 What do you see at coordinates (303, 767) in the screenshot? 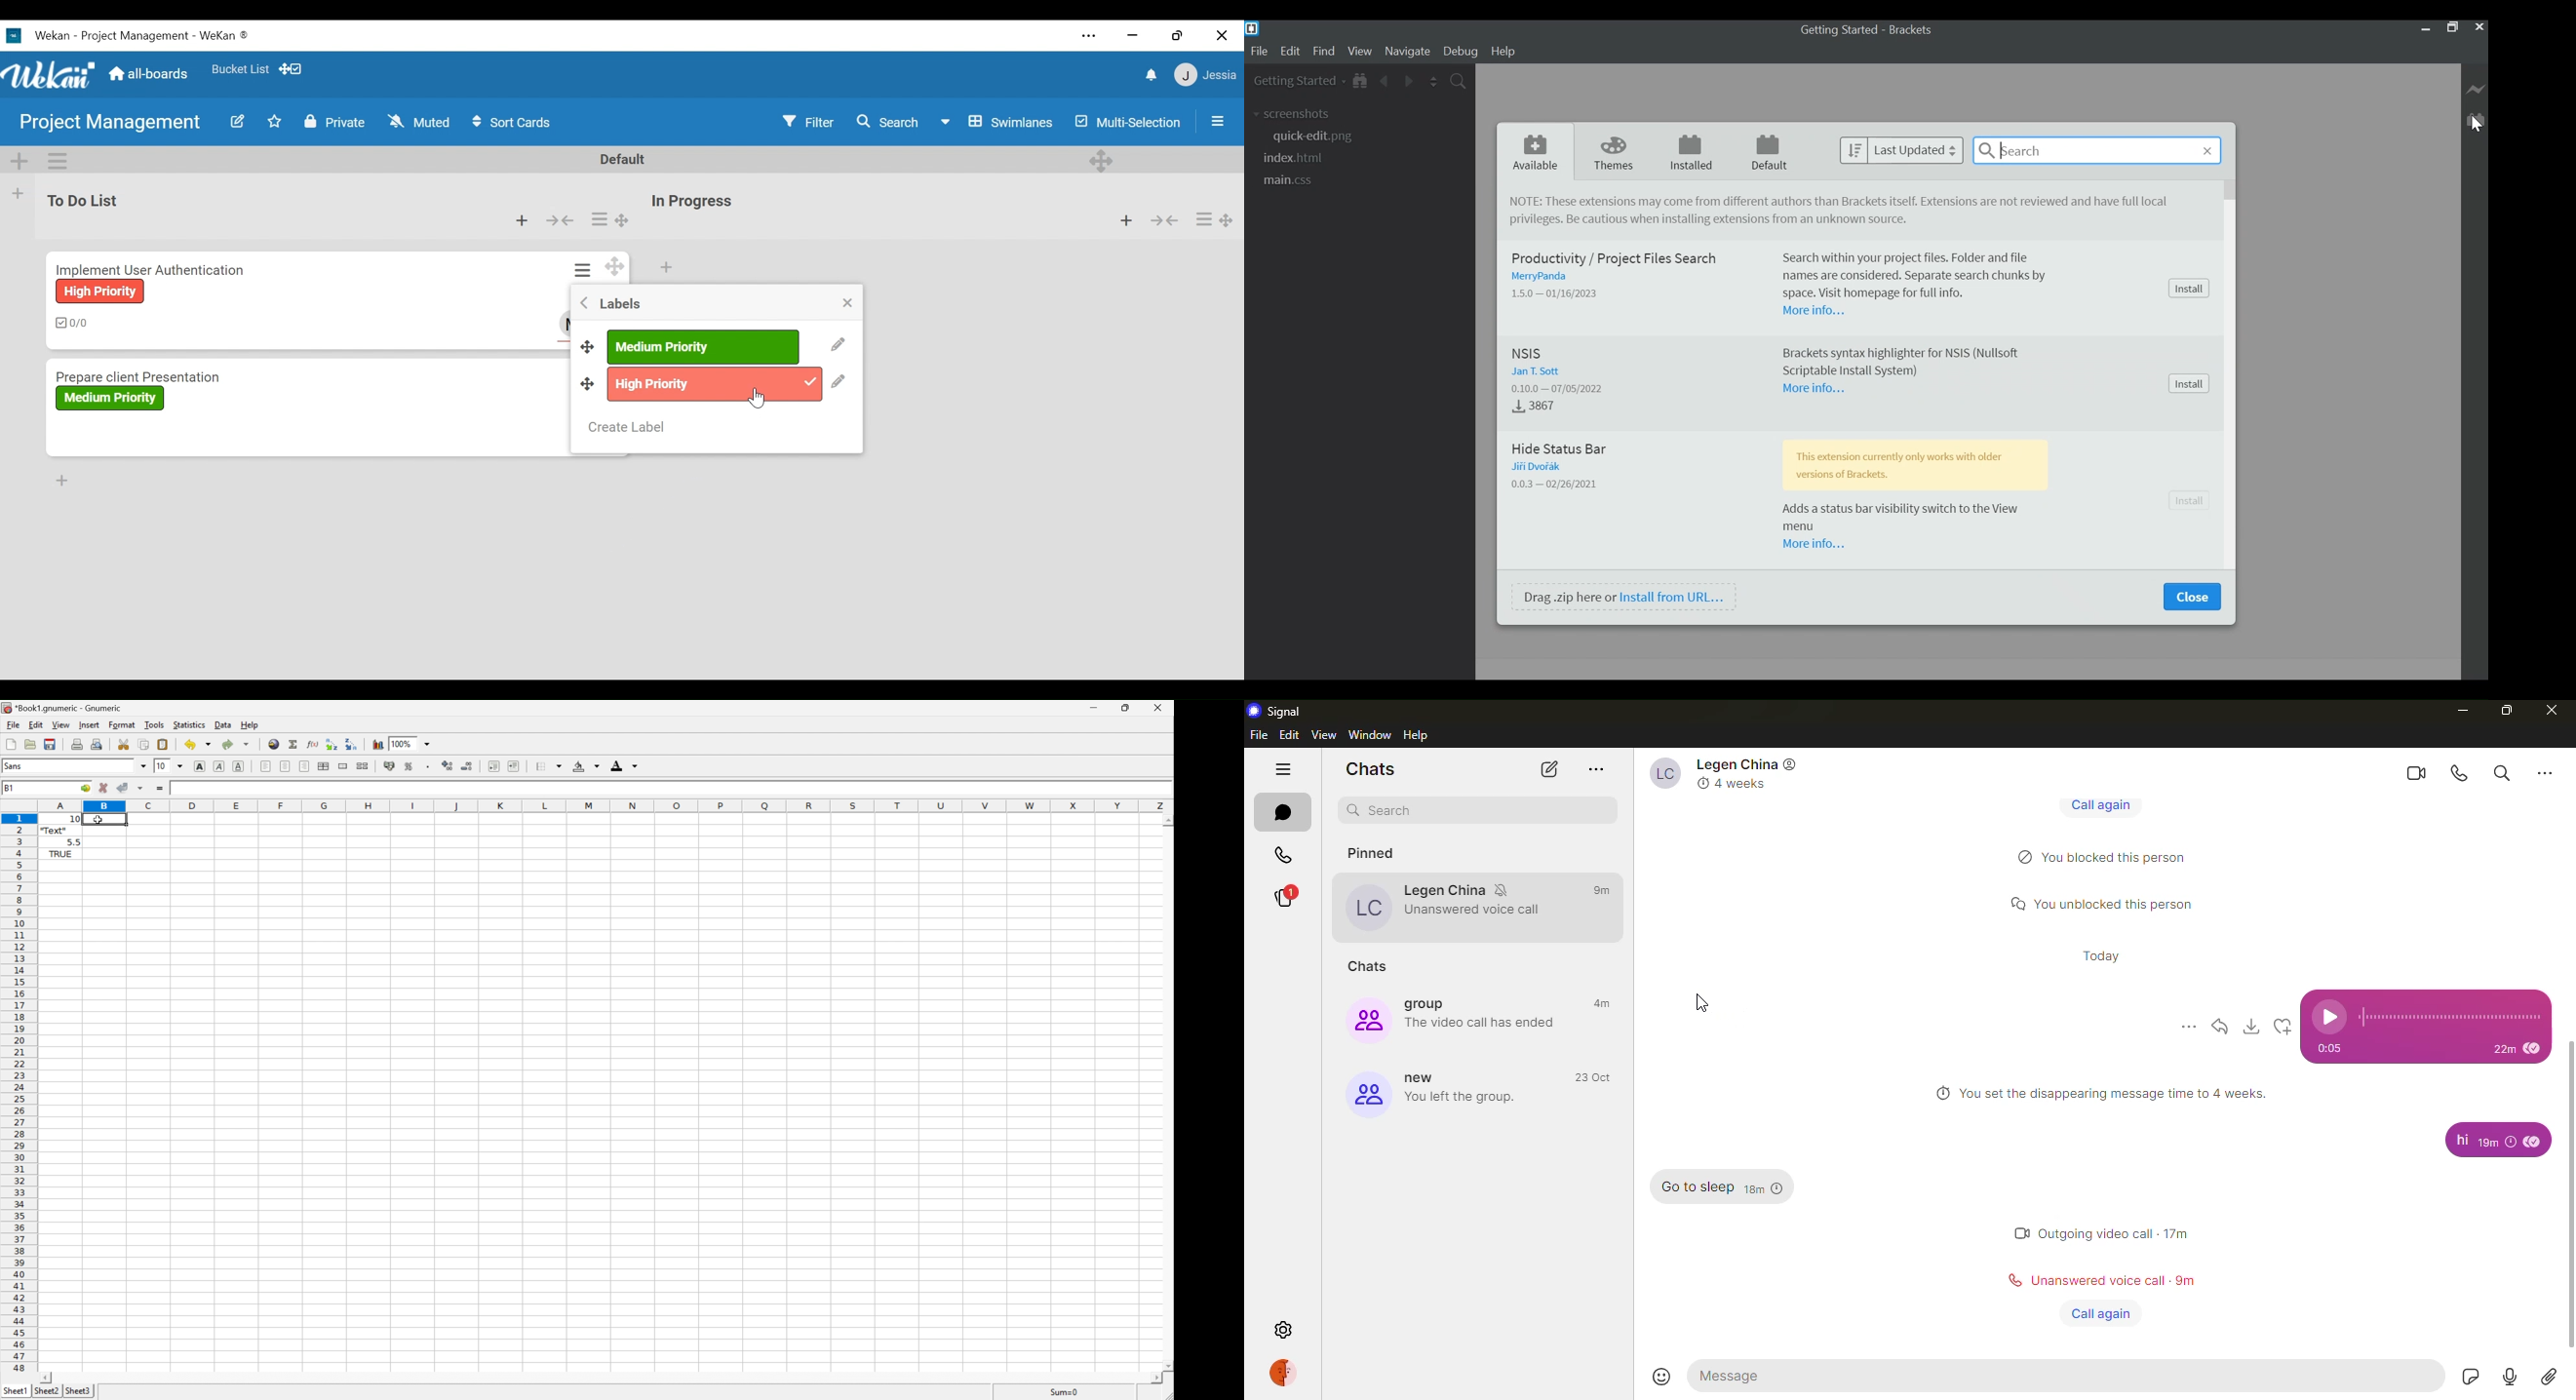
I see `Align Right` at bounding box center [303, 767].